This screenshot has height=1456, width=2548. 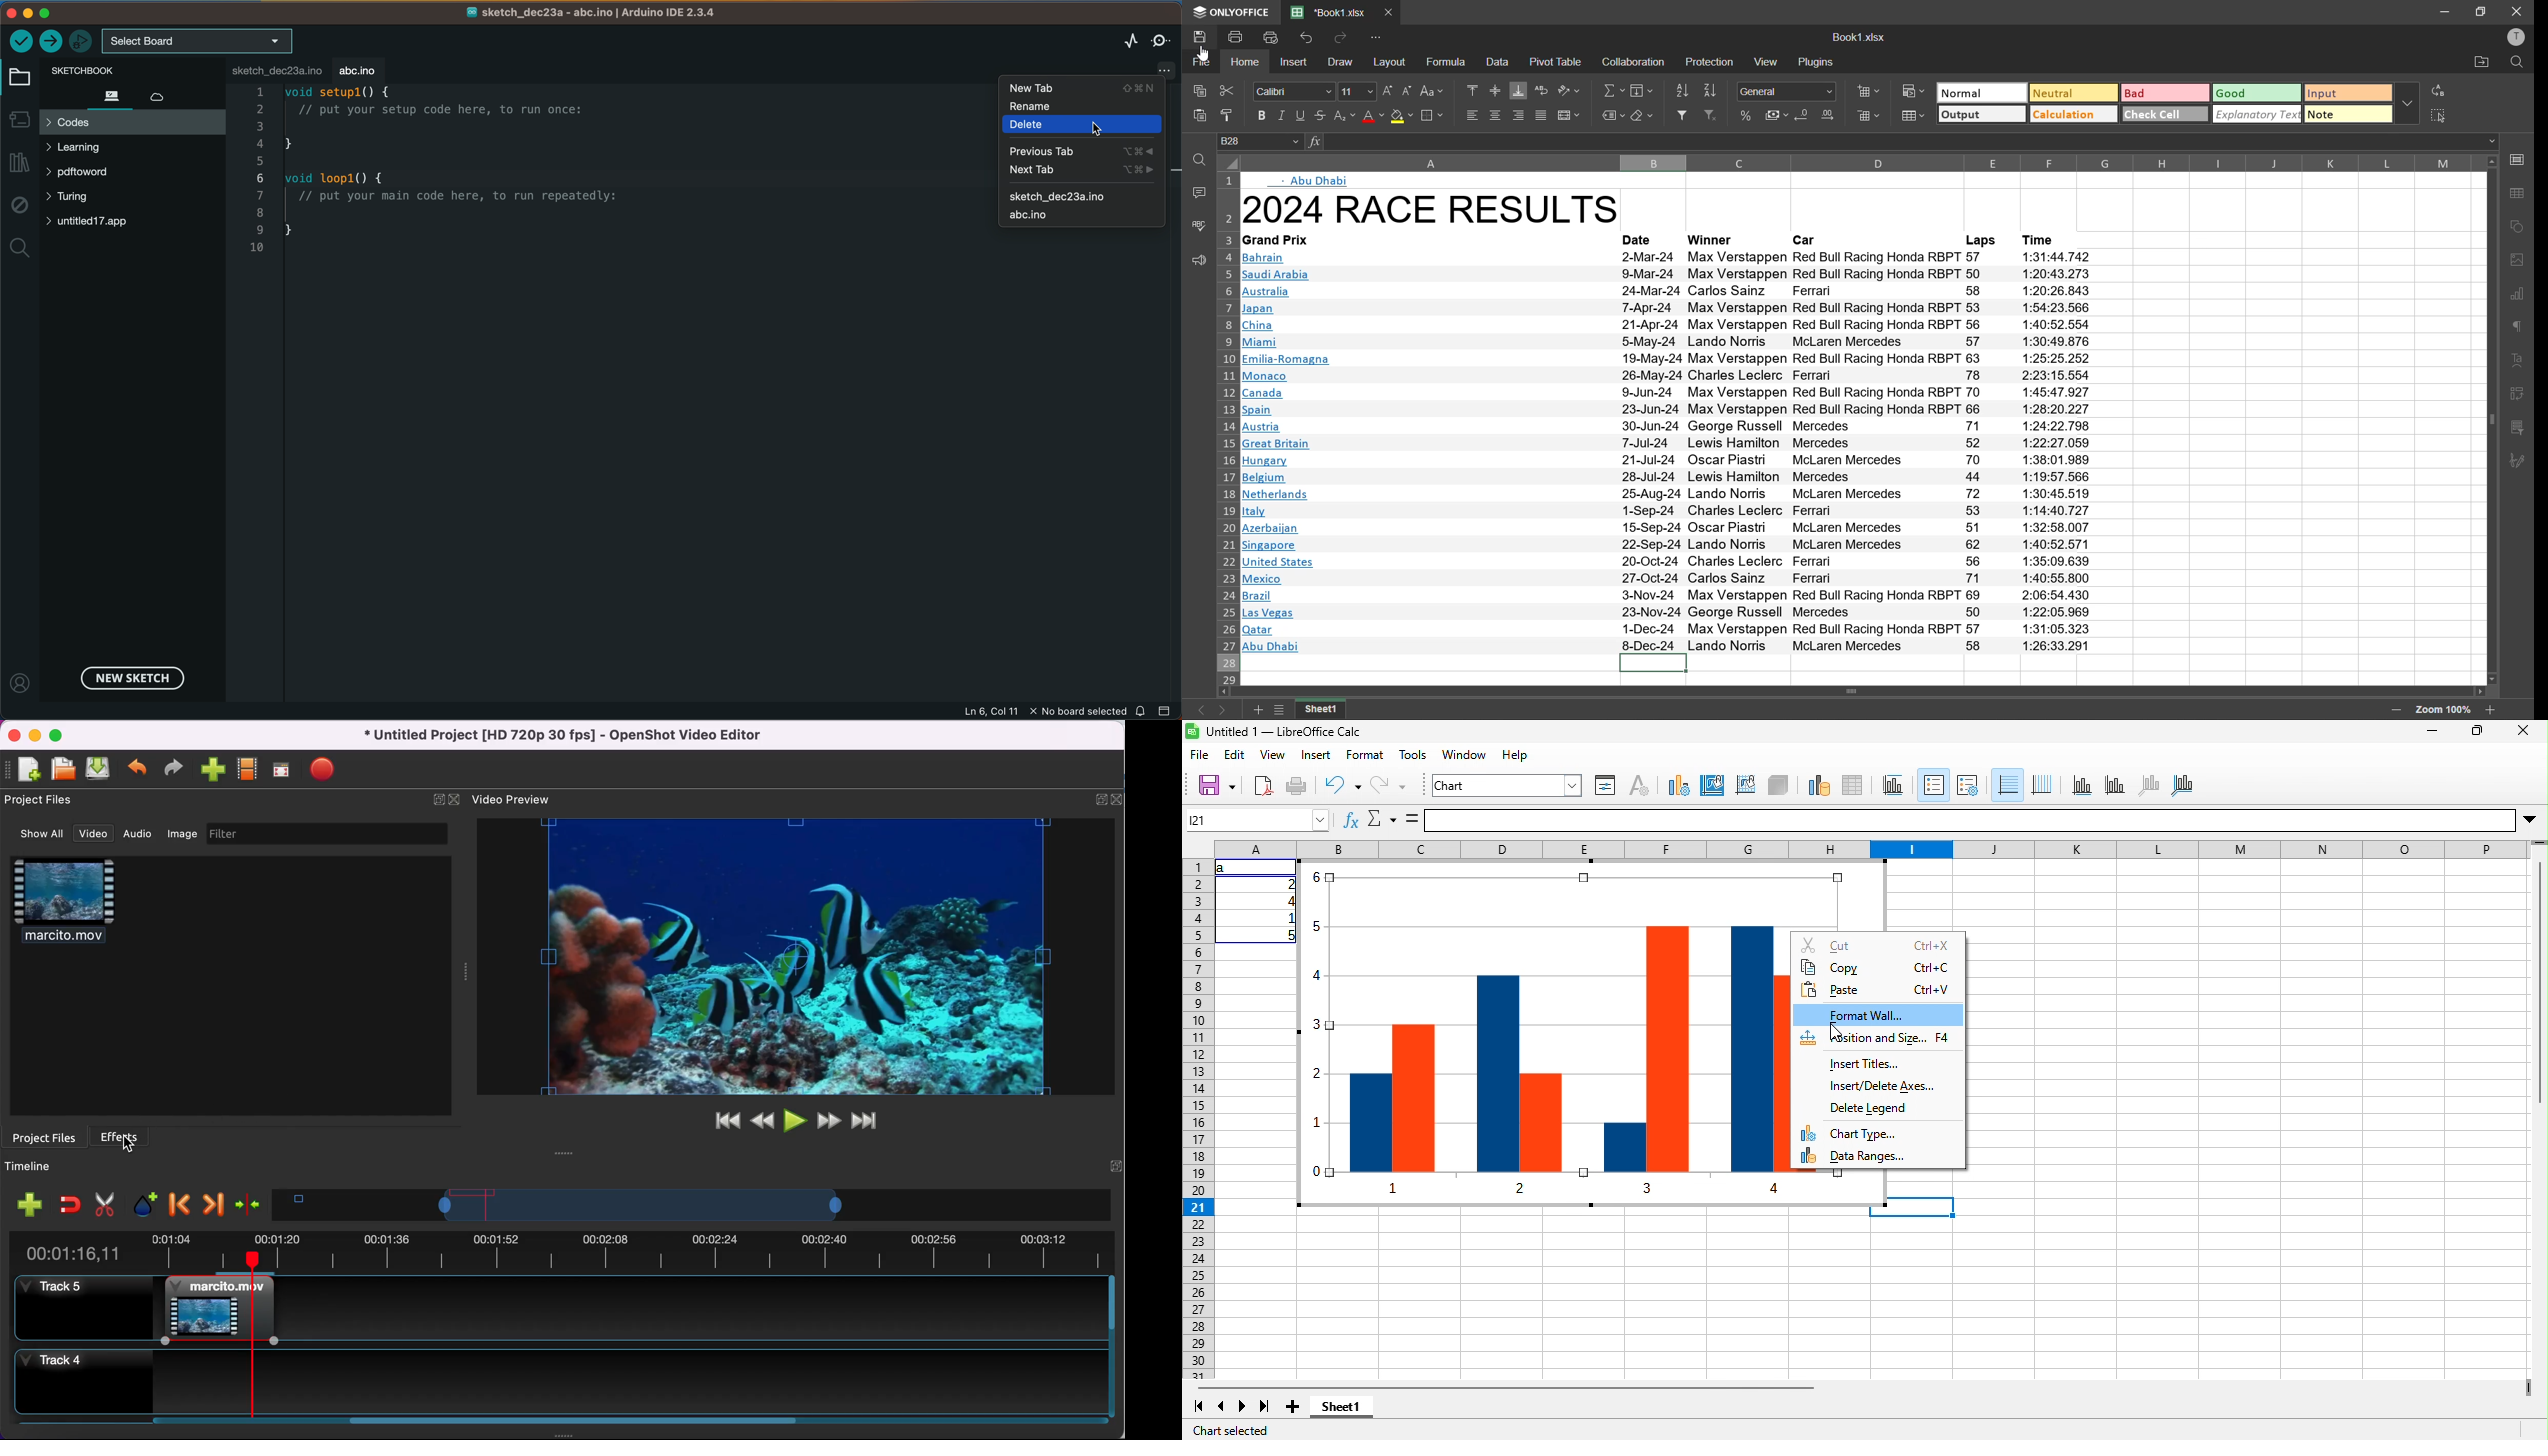 What do you see at coordinates (1515, 754) in the screenshot?
I see `help` at bounding box center [1515, 754].